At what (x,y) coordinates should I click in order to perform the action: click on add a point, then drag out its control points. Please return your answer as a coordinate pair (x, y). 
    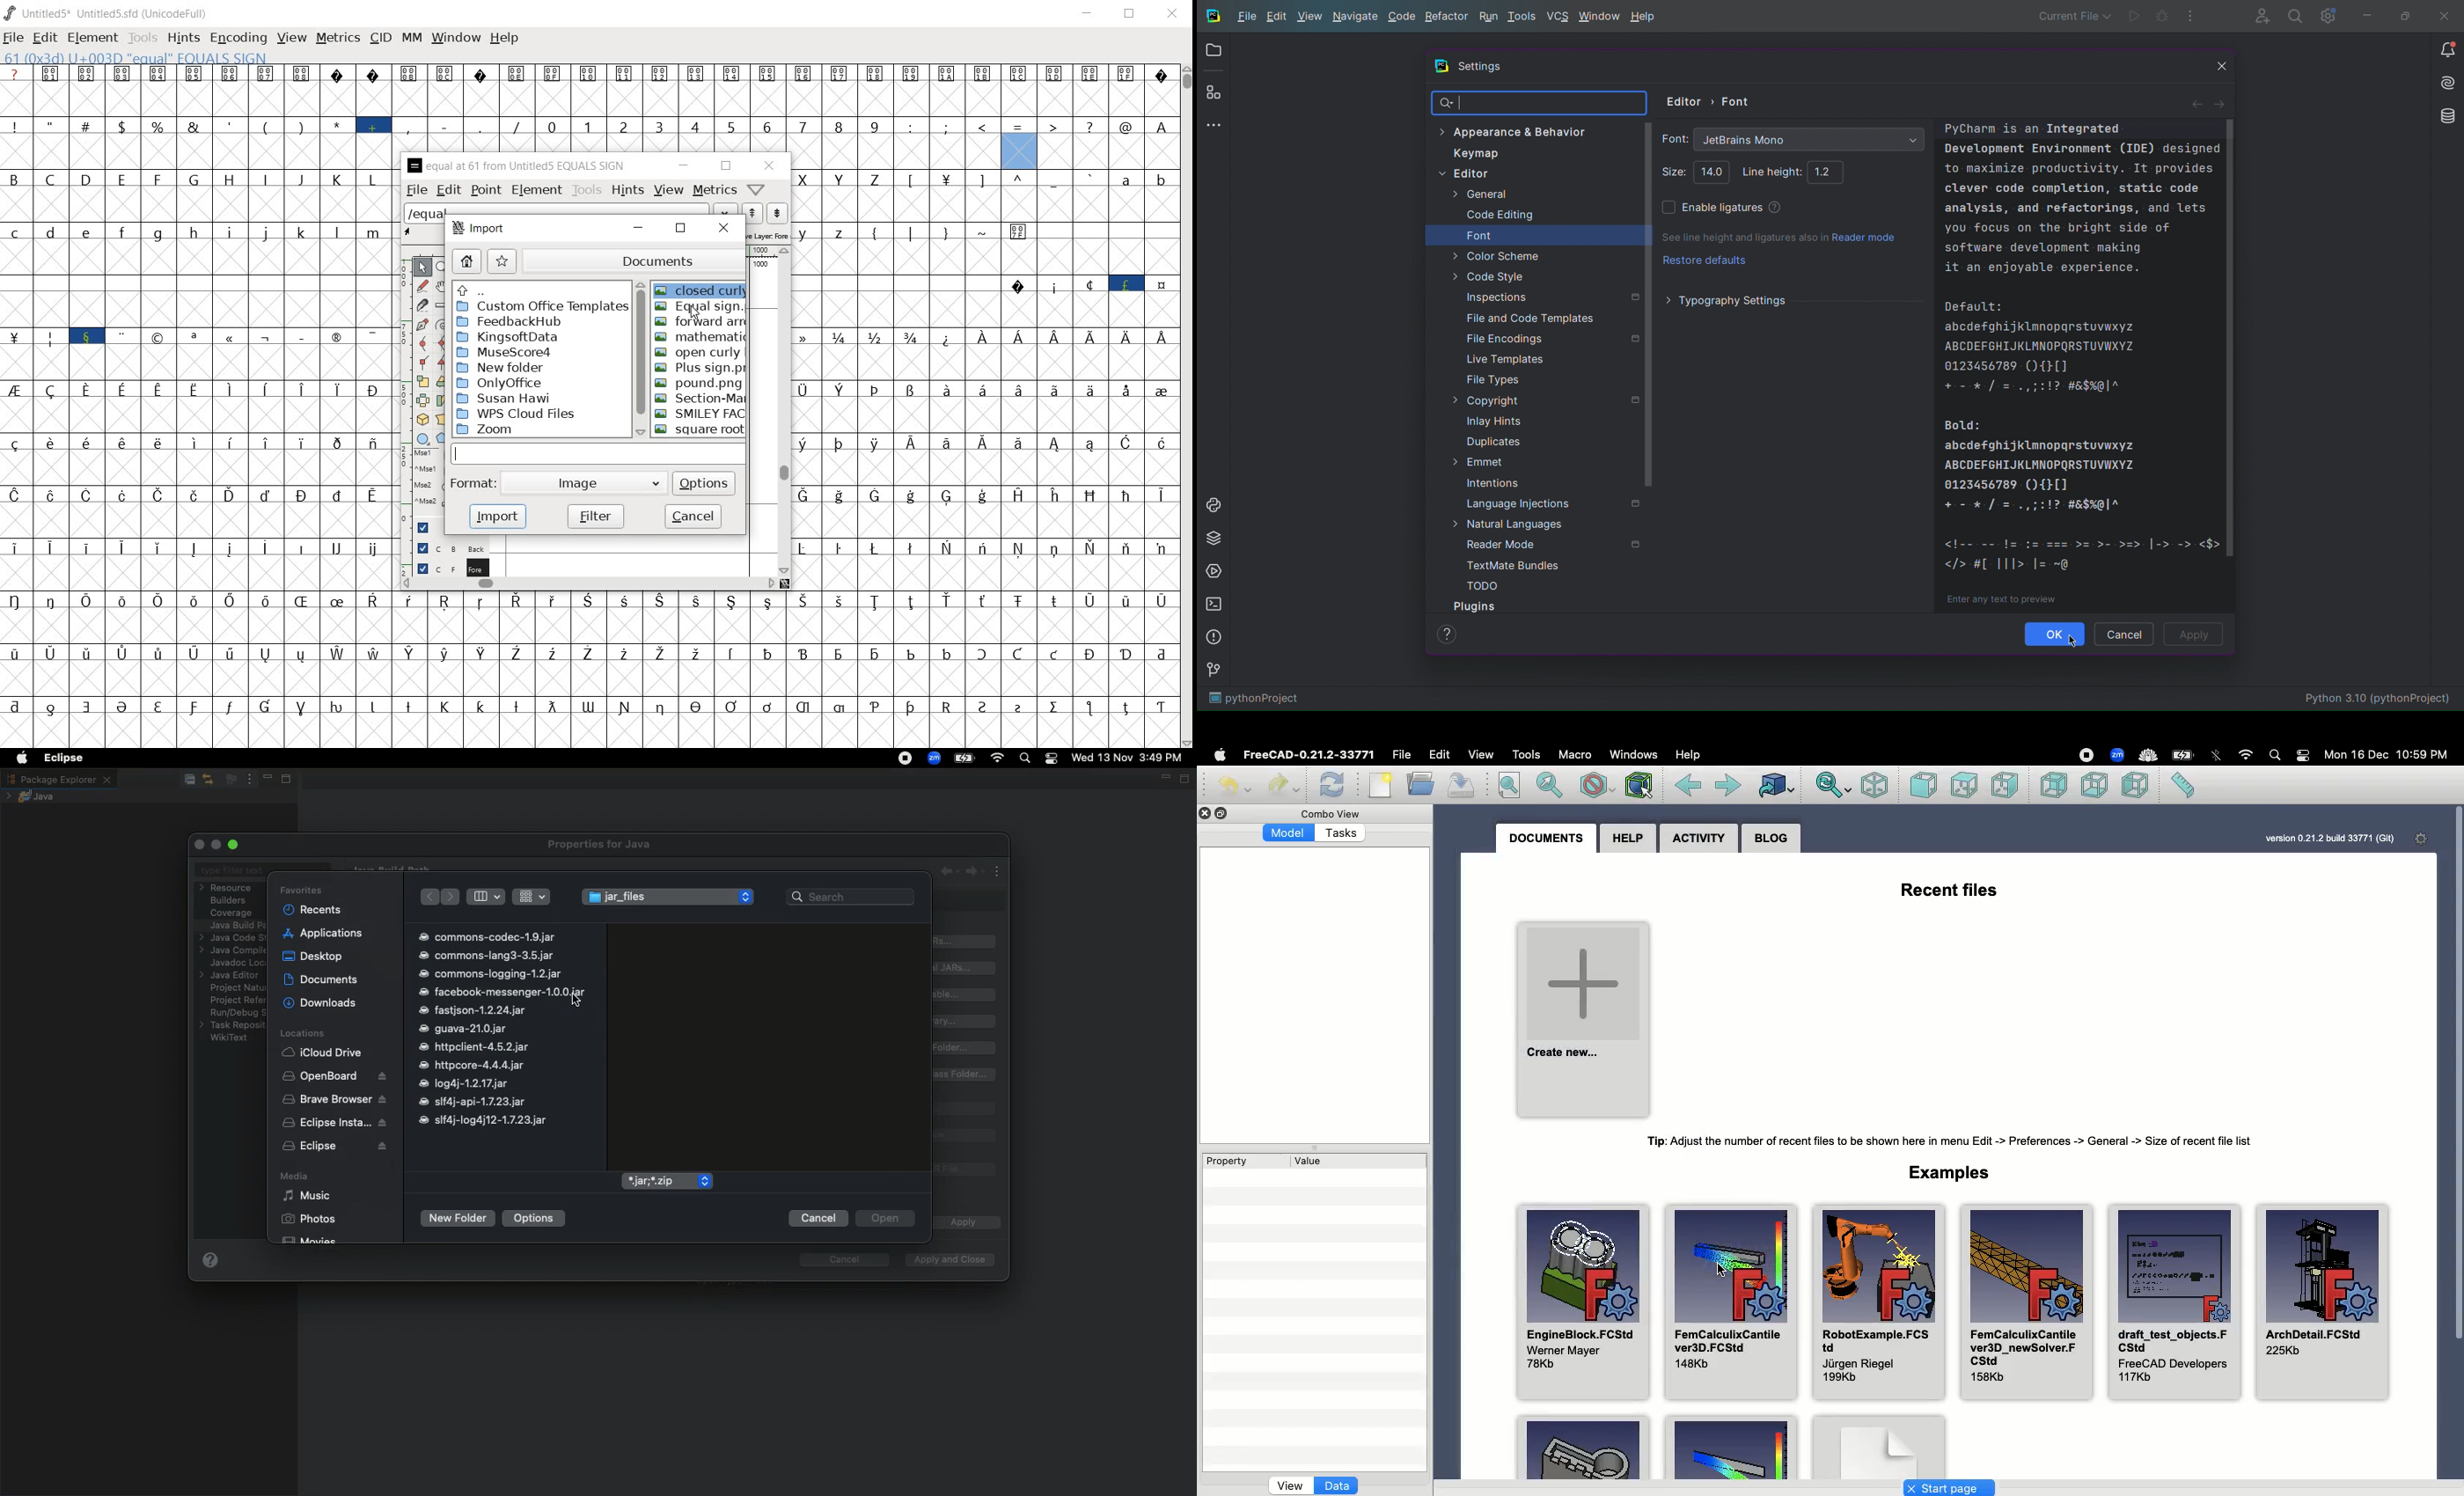
    Looking at the image, I should click on (422, 325).